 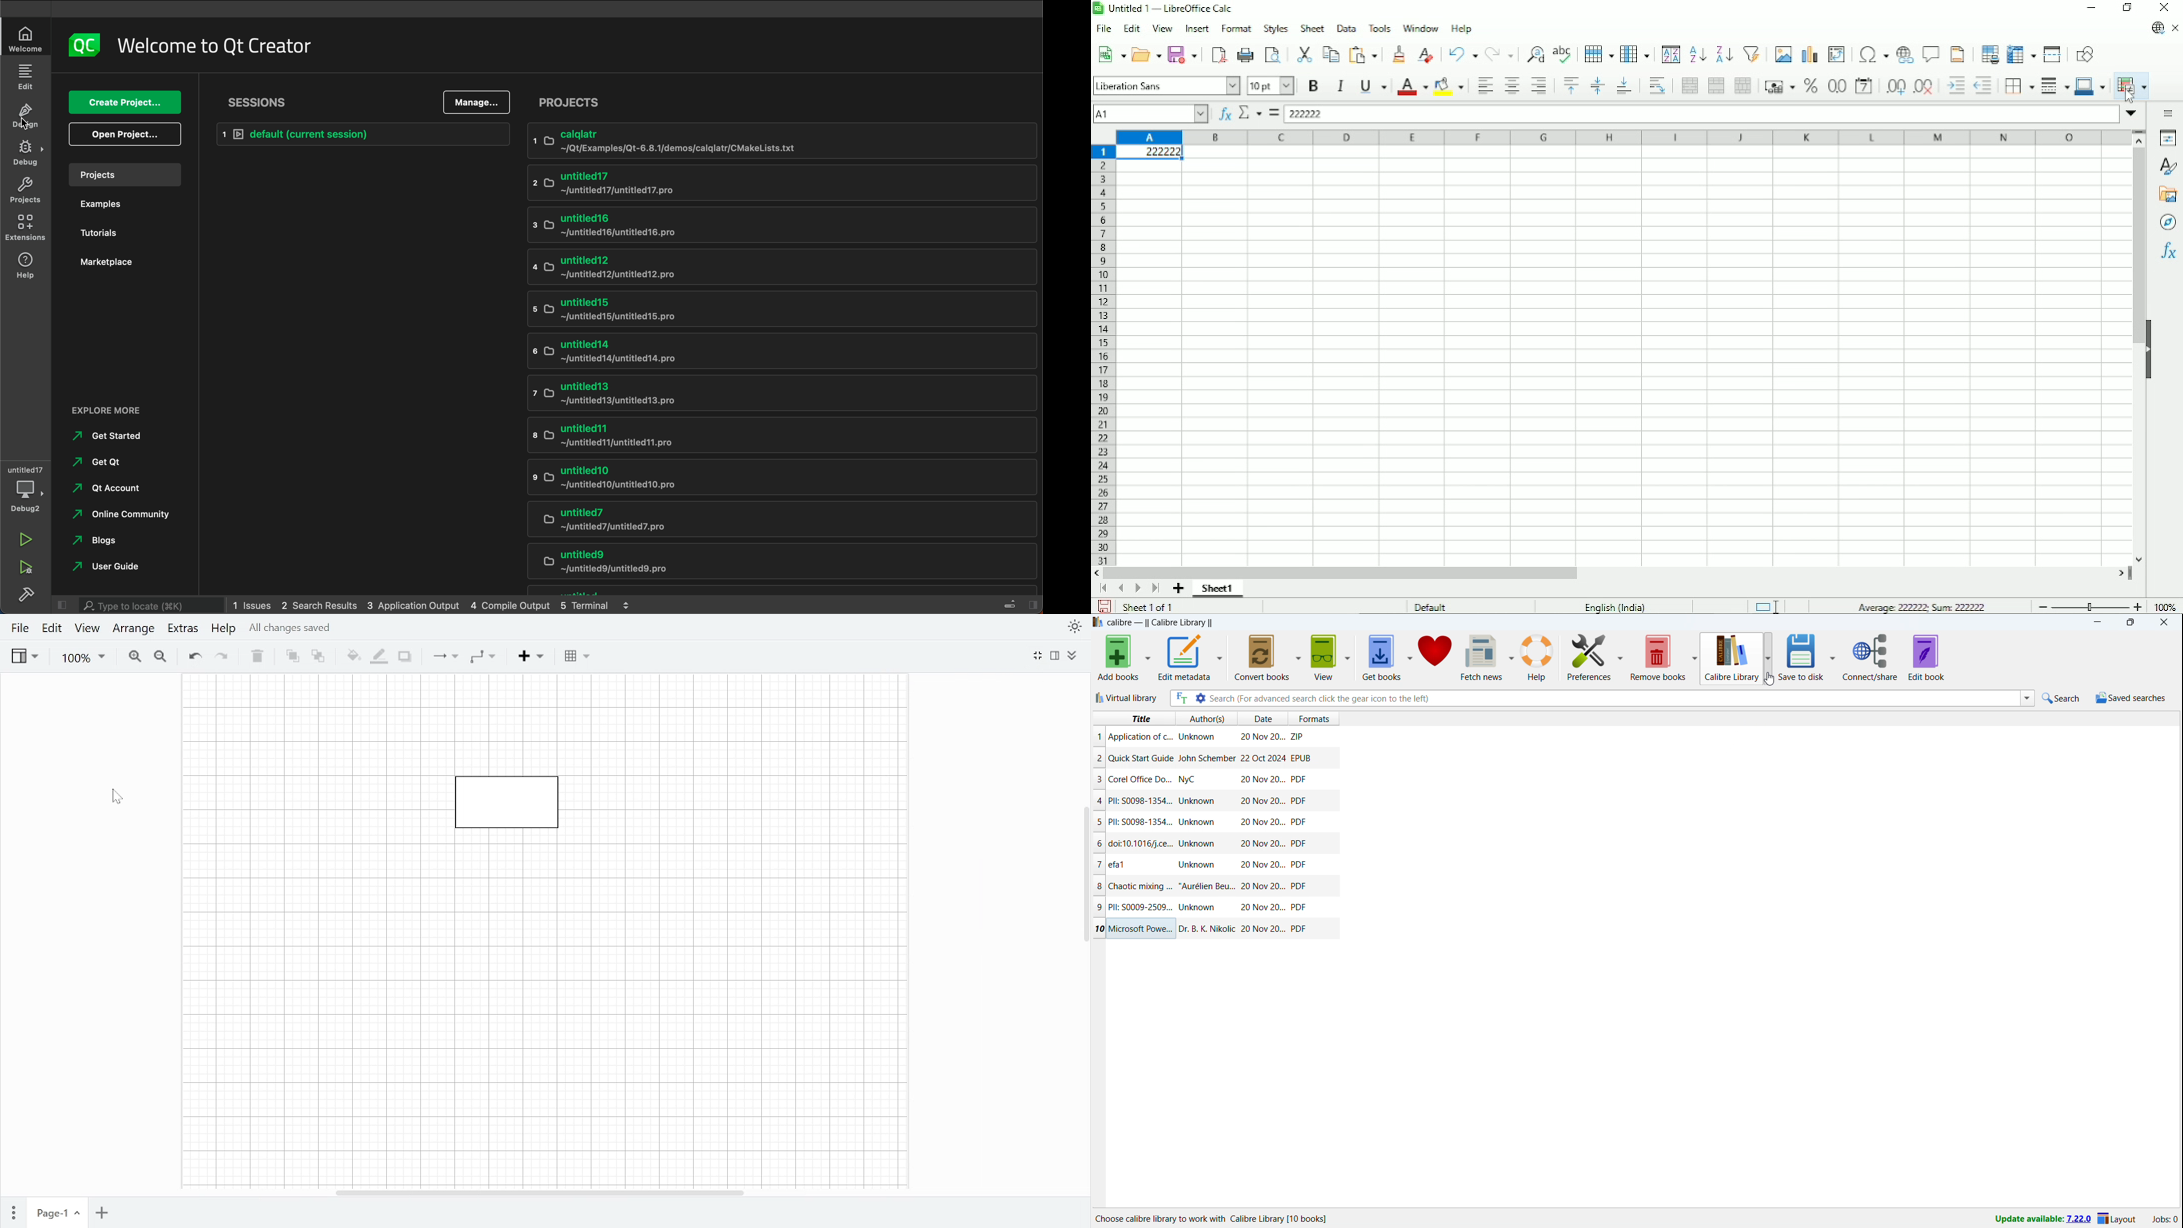 What do you see at coordinates (87, 45) in the screenshot?
I see `logo` at bounding box center [87, 45].